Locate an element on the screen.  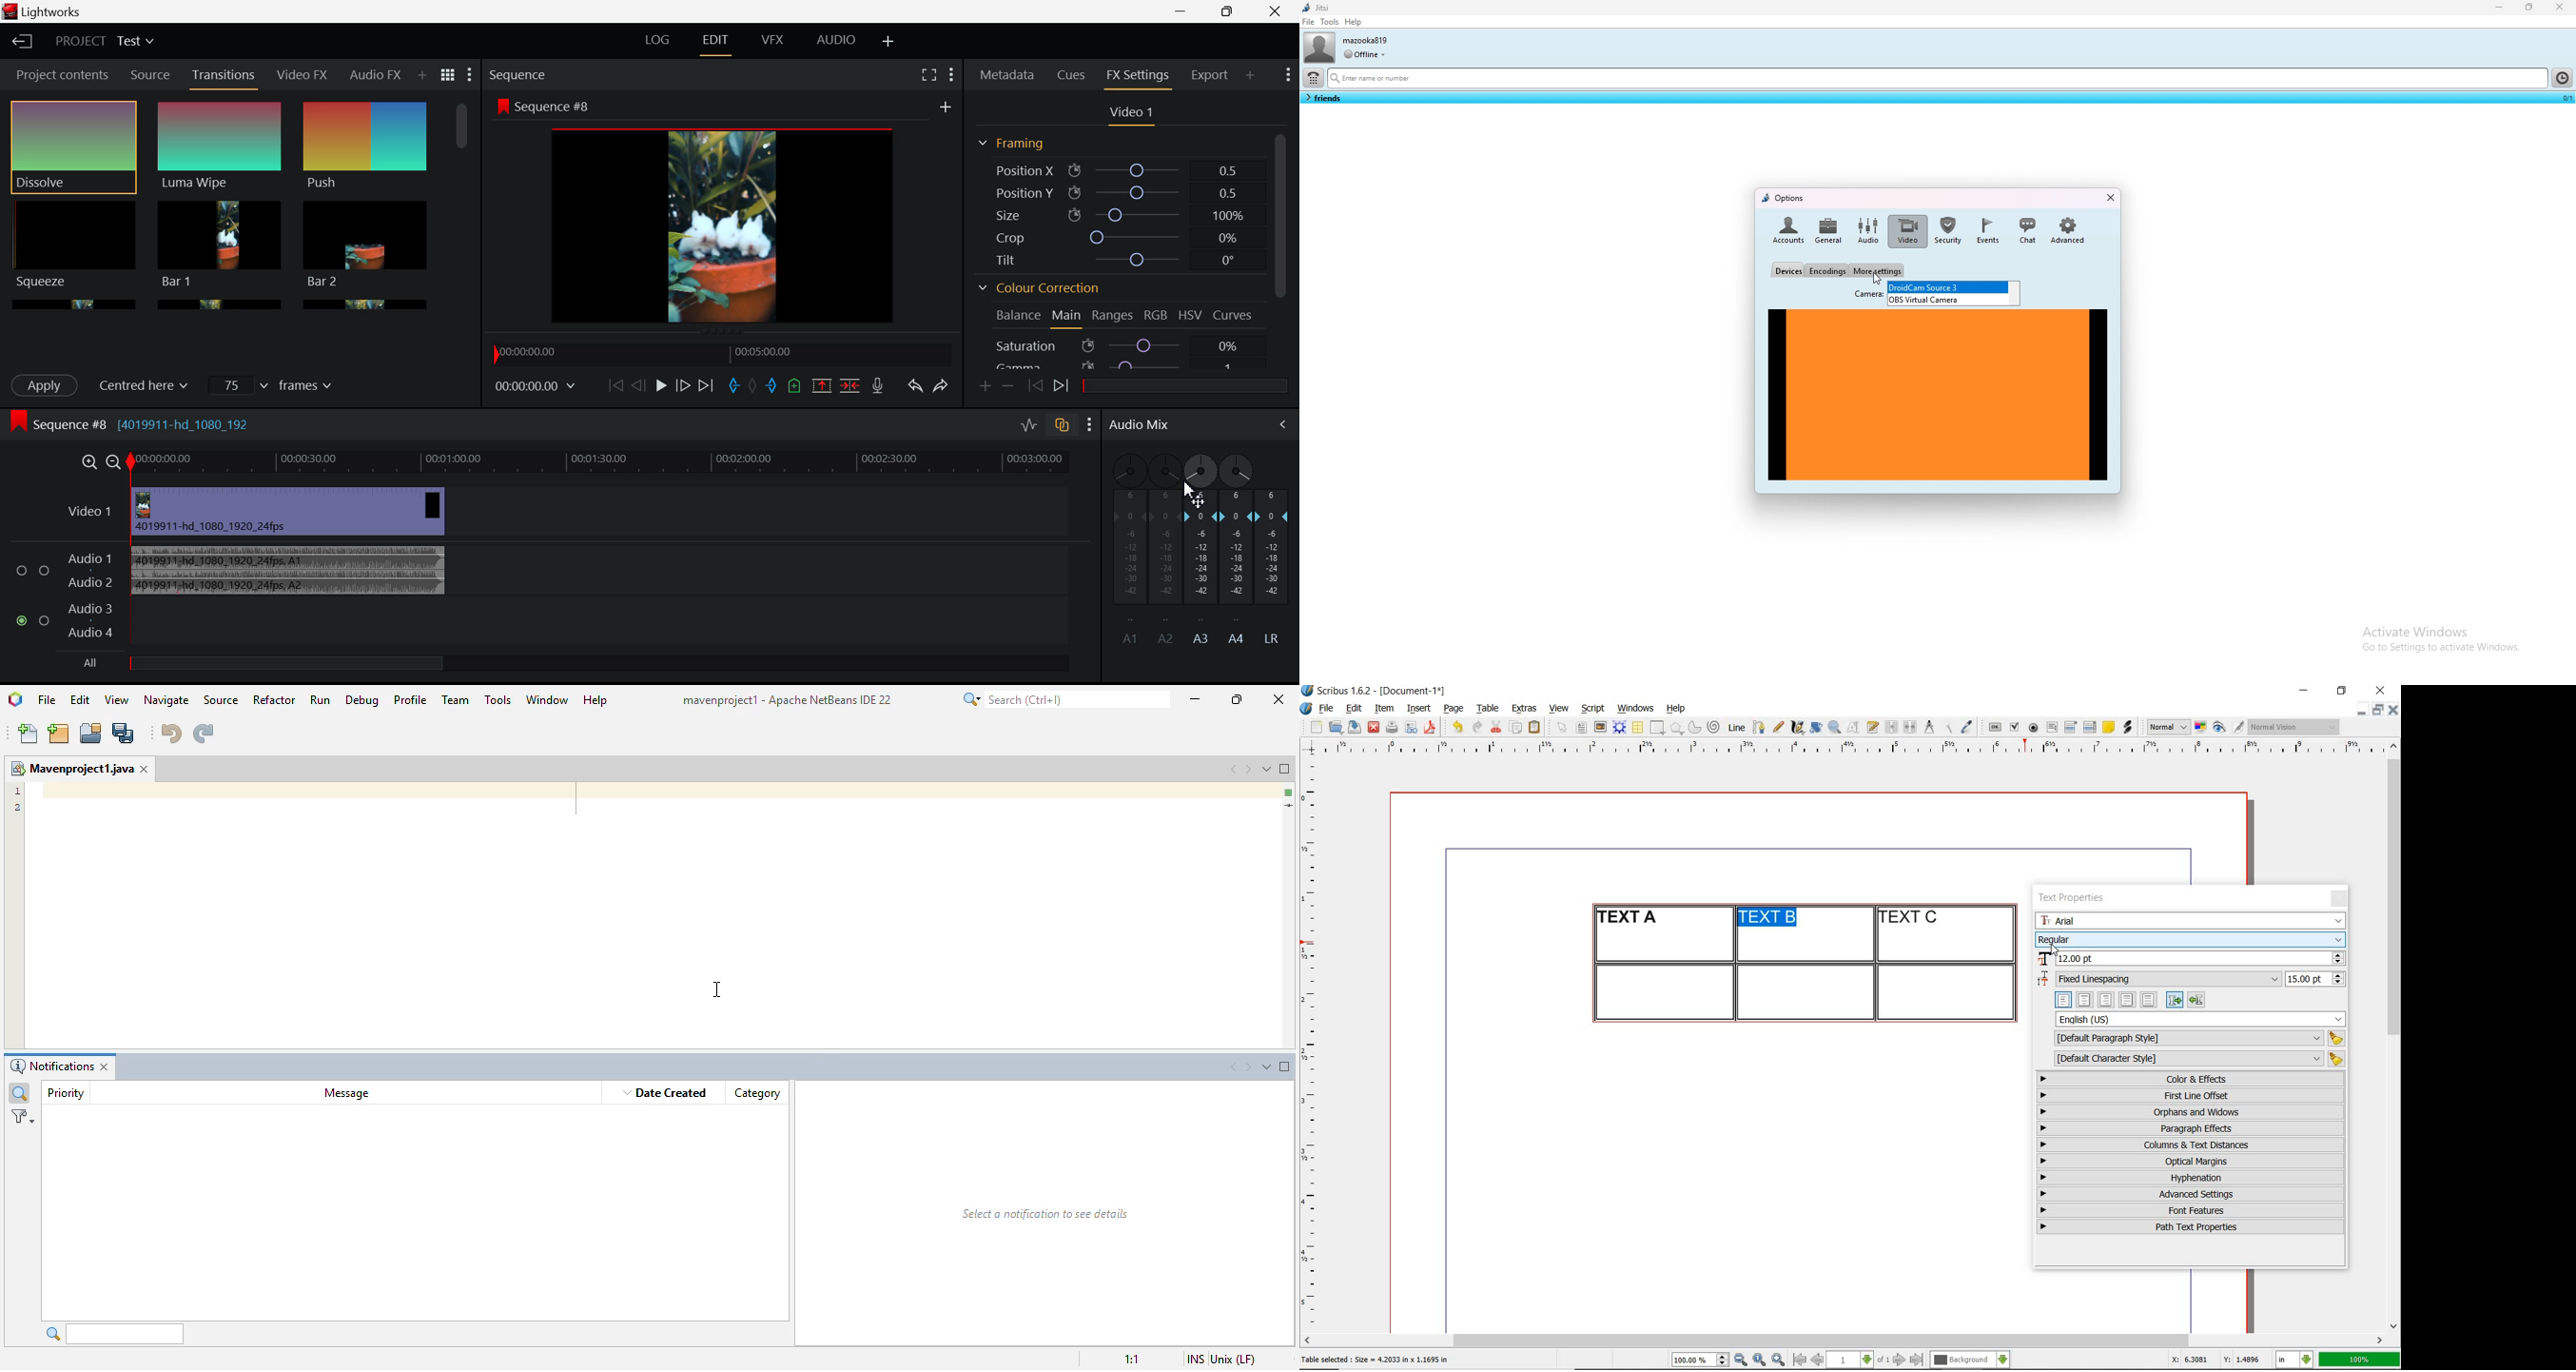
font style is located at coordinates (2191, 939).